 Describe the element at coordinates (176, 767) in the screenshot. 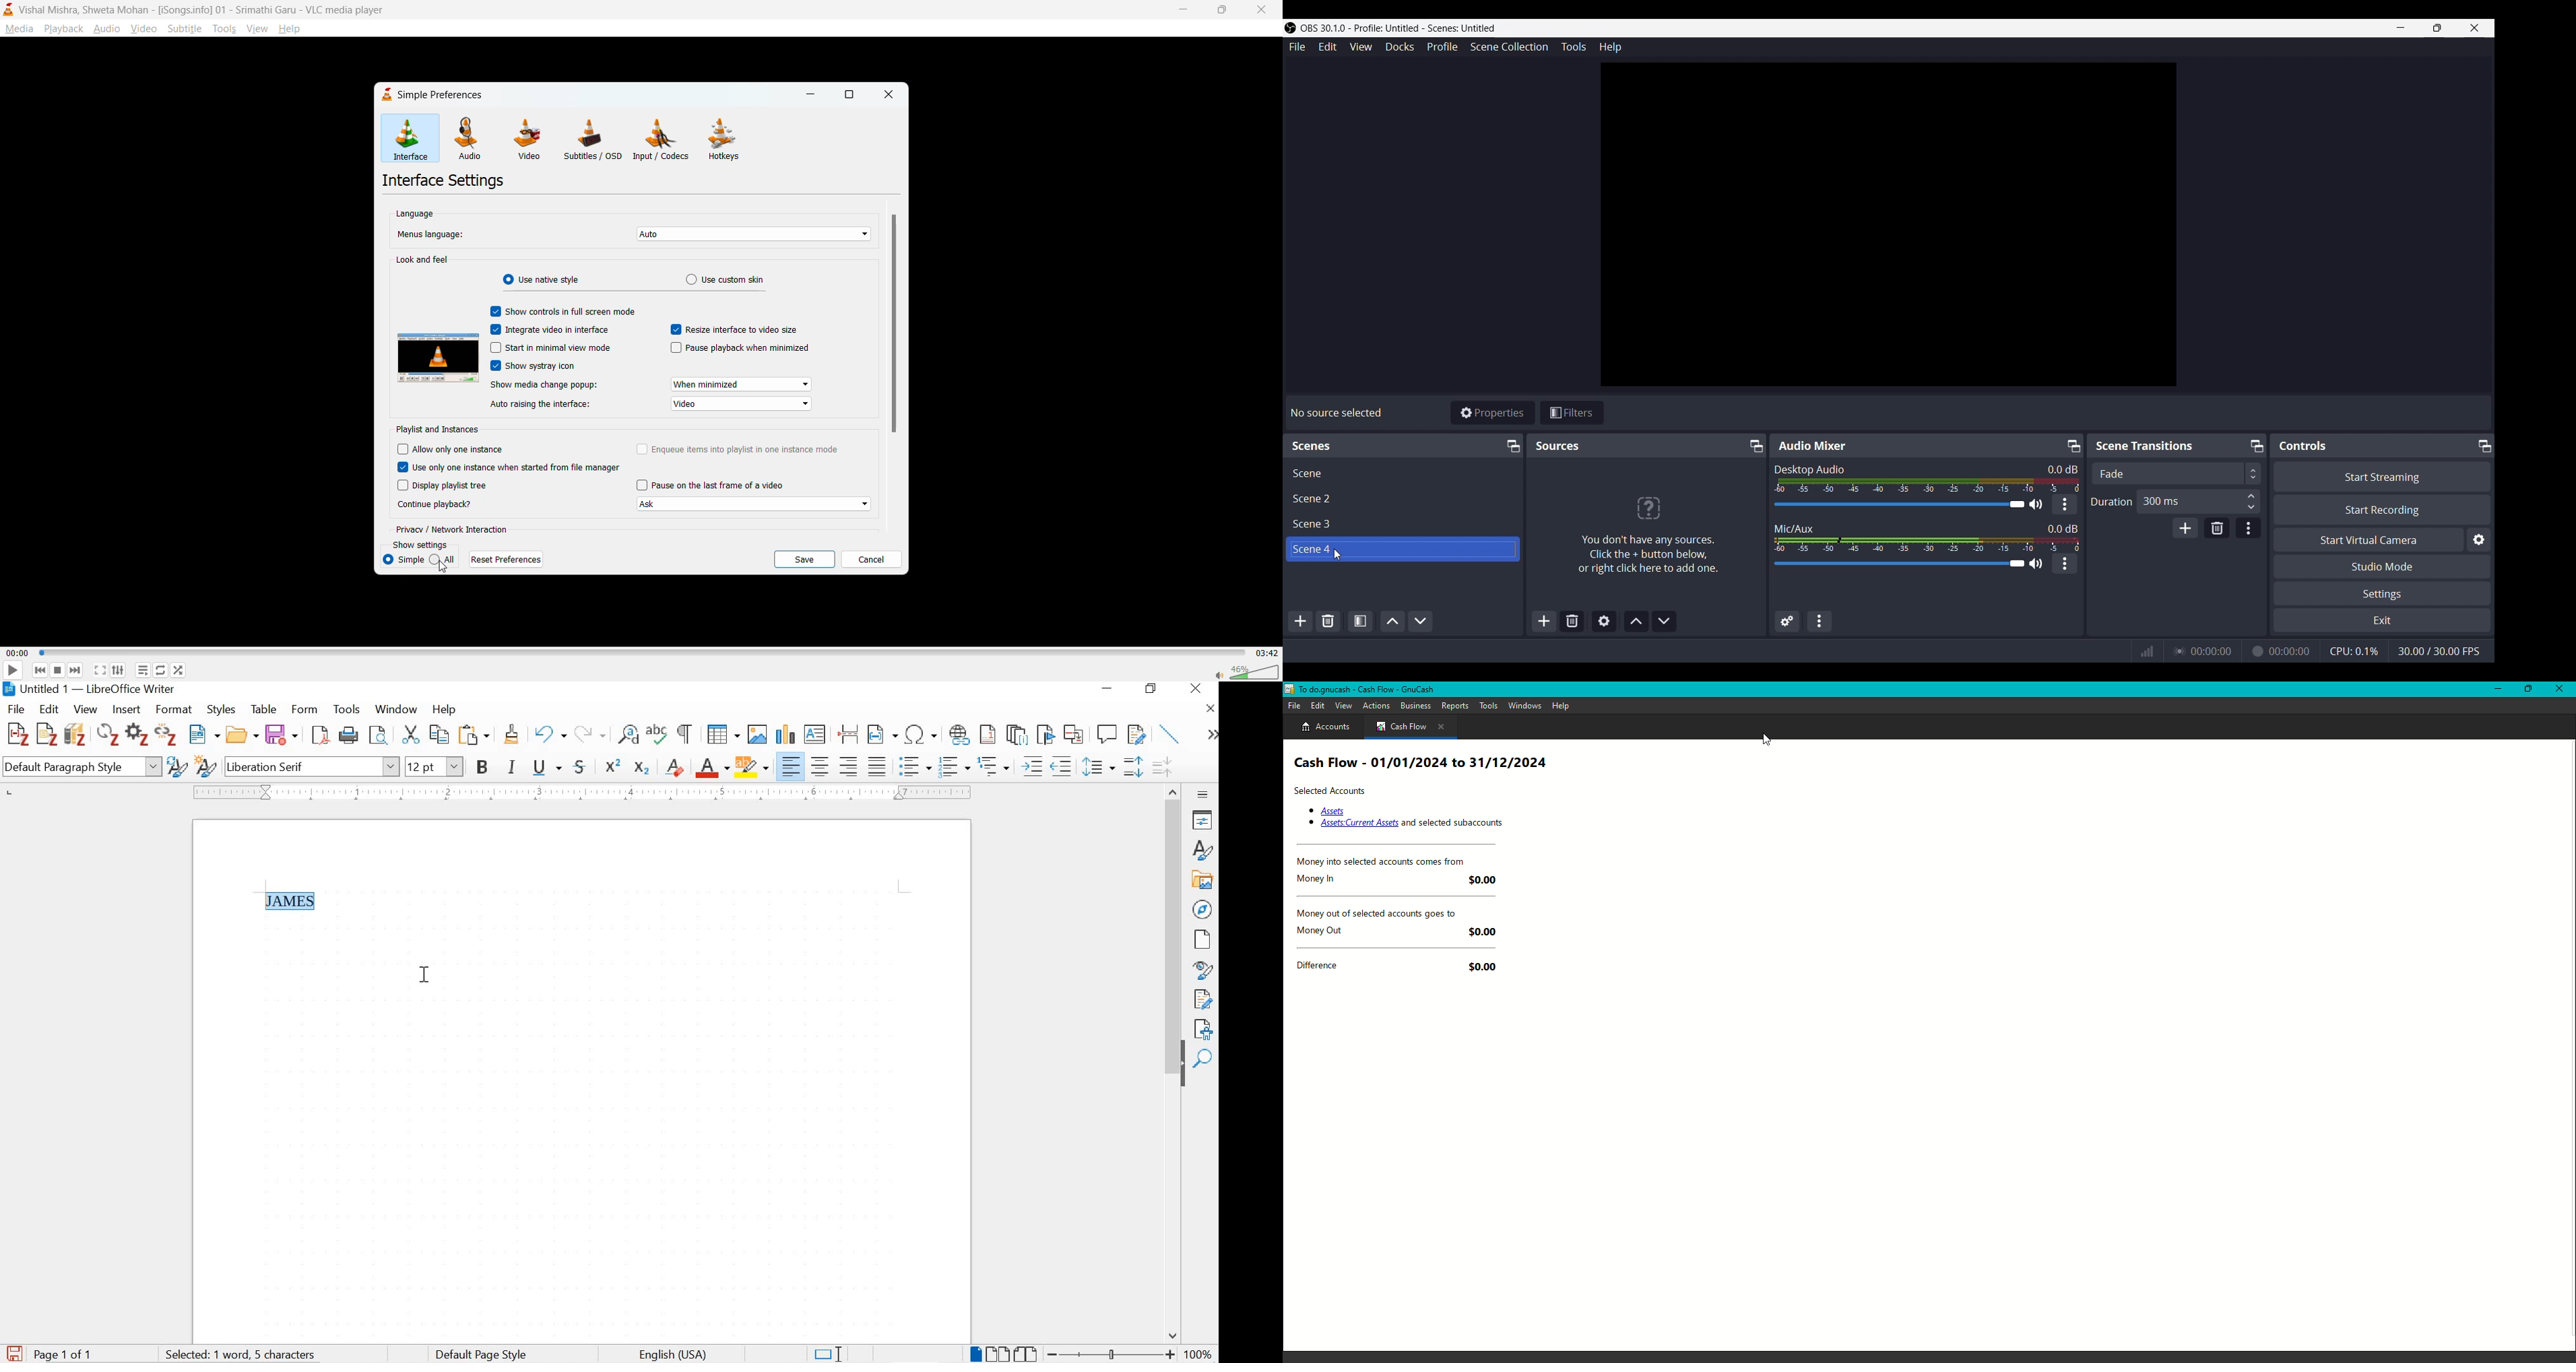

I see `updated selected style` at that location.